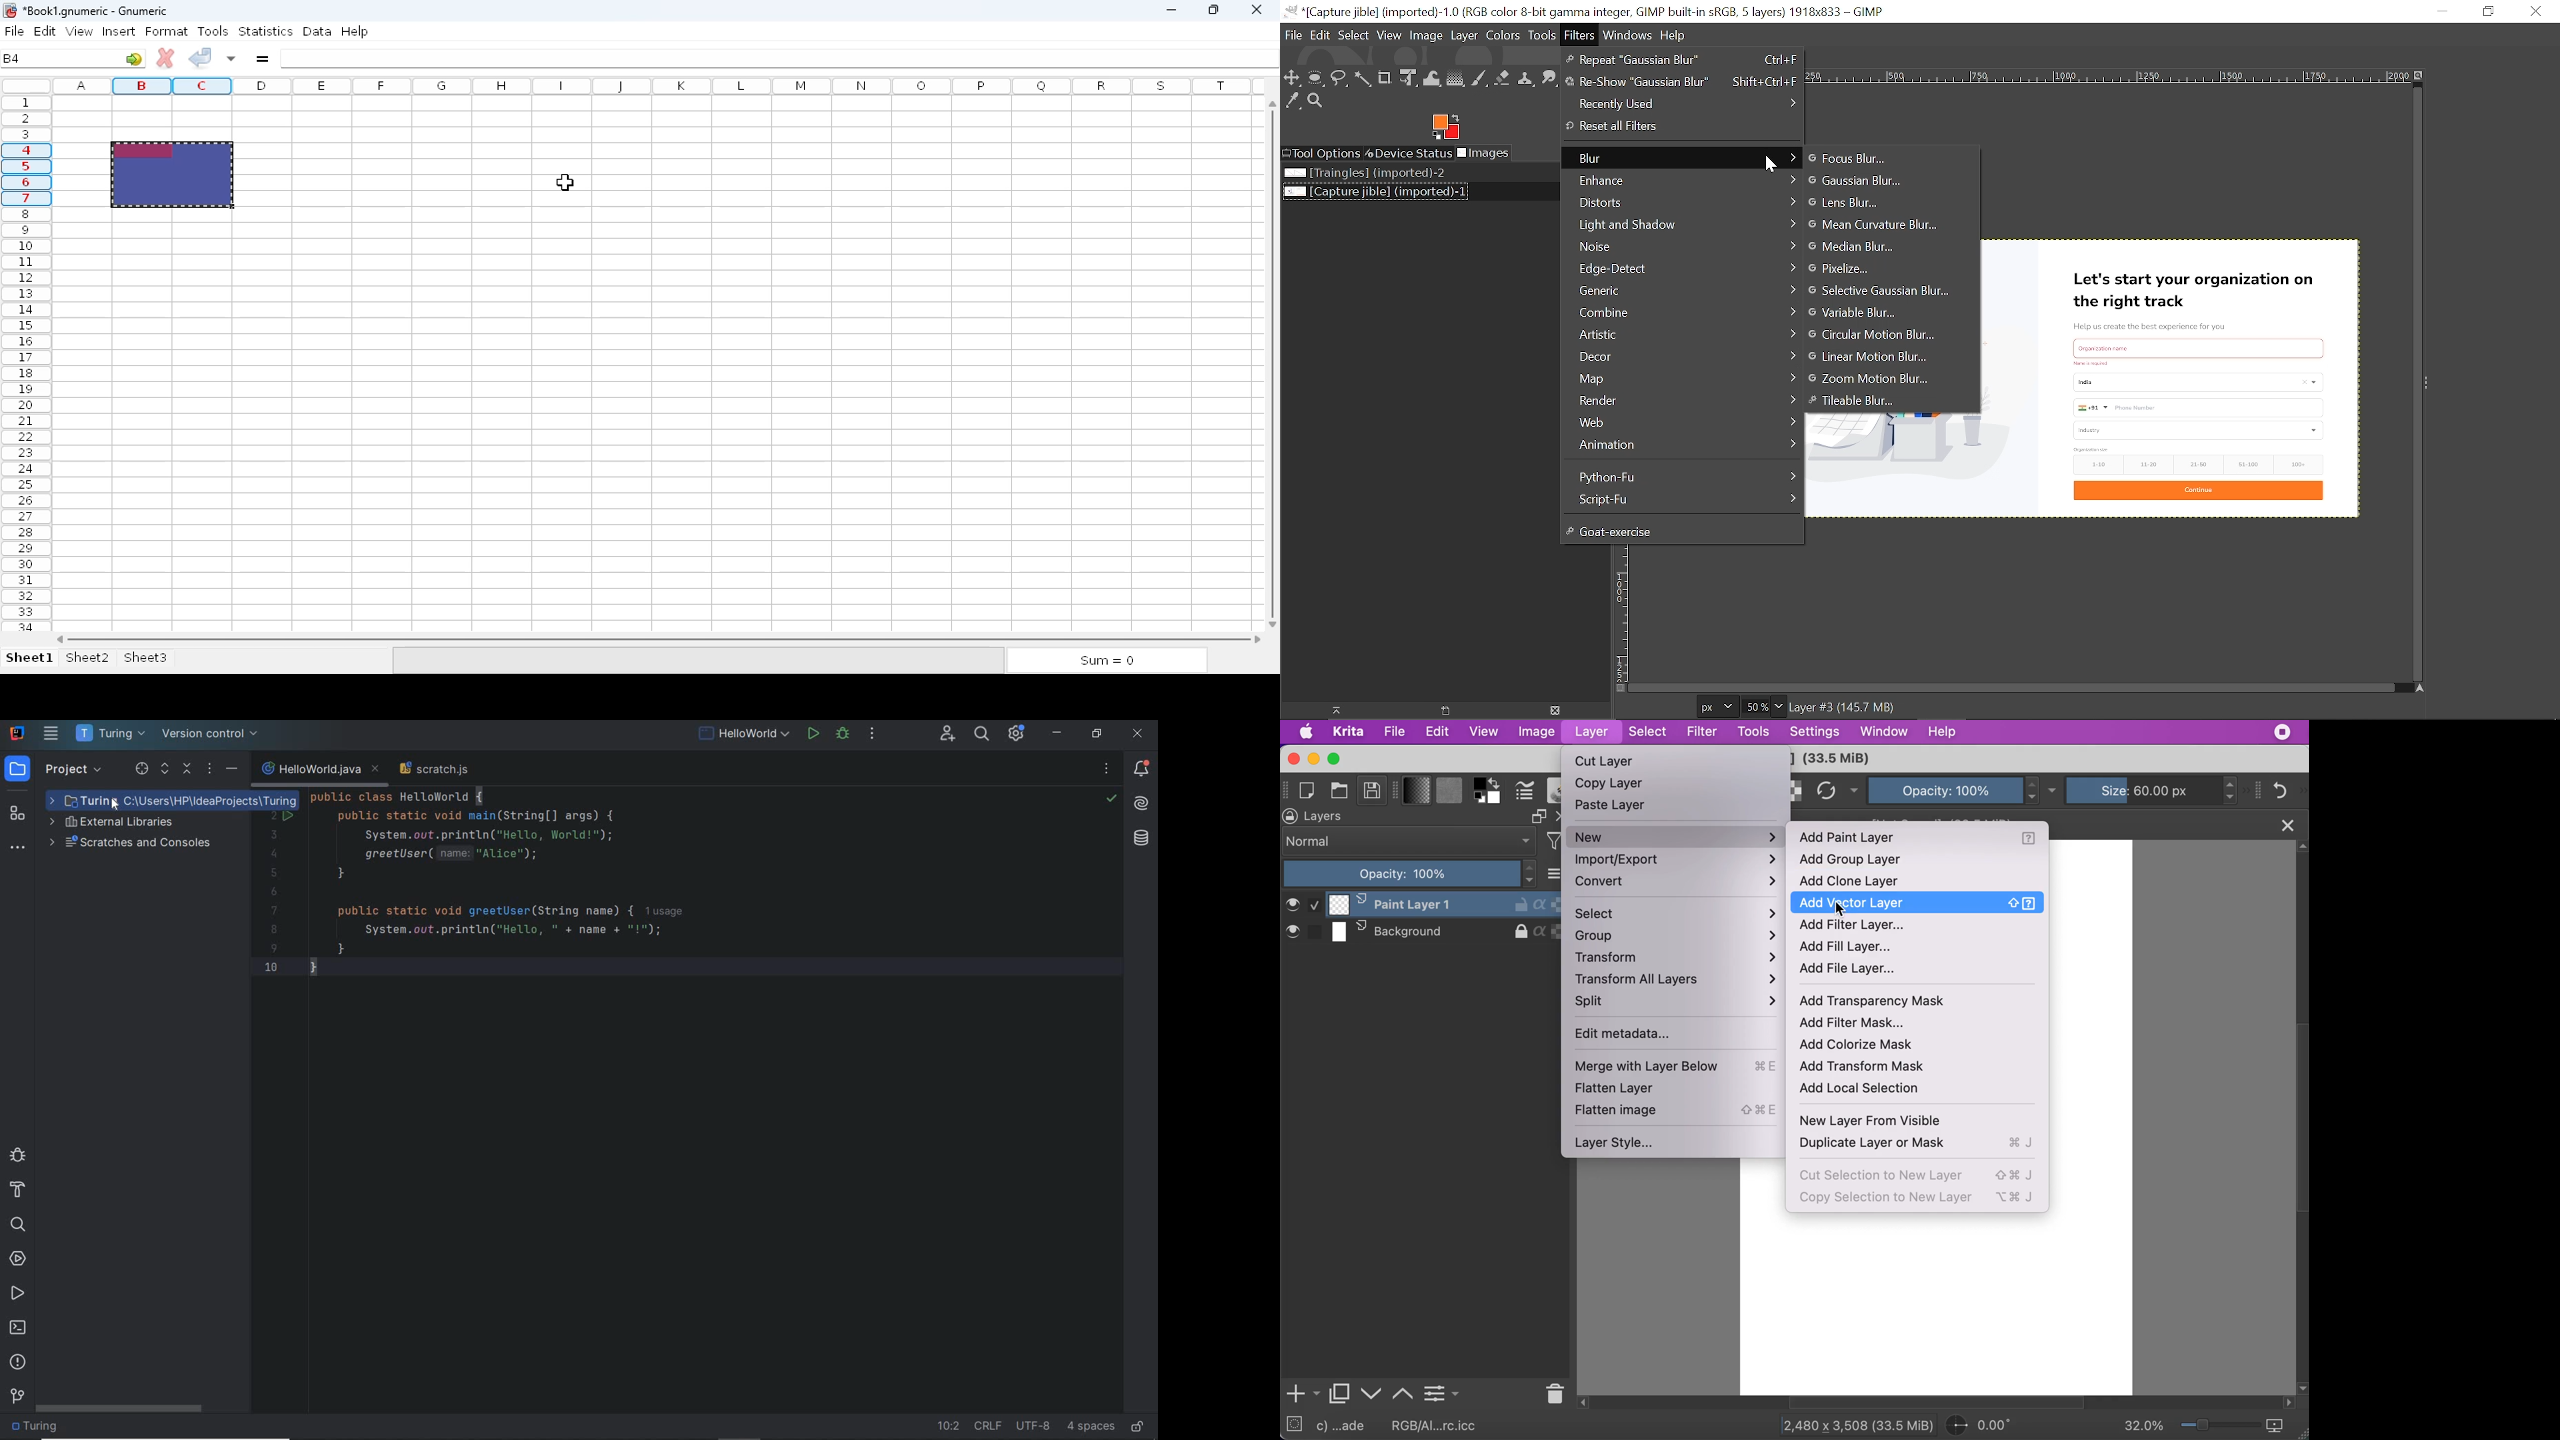 Image resolution: width=2576 pixels, height=1456 pixels. Describe the element at coordinates (874, 735) in the screenshot. I see `more actions` at that location.